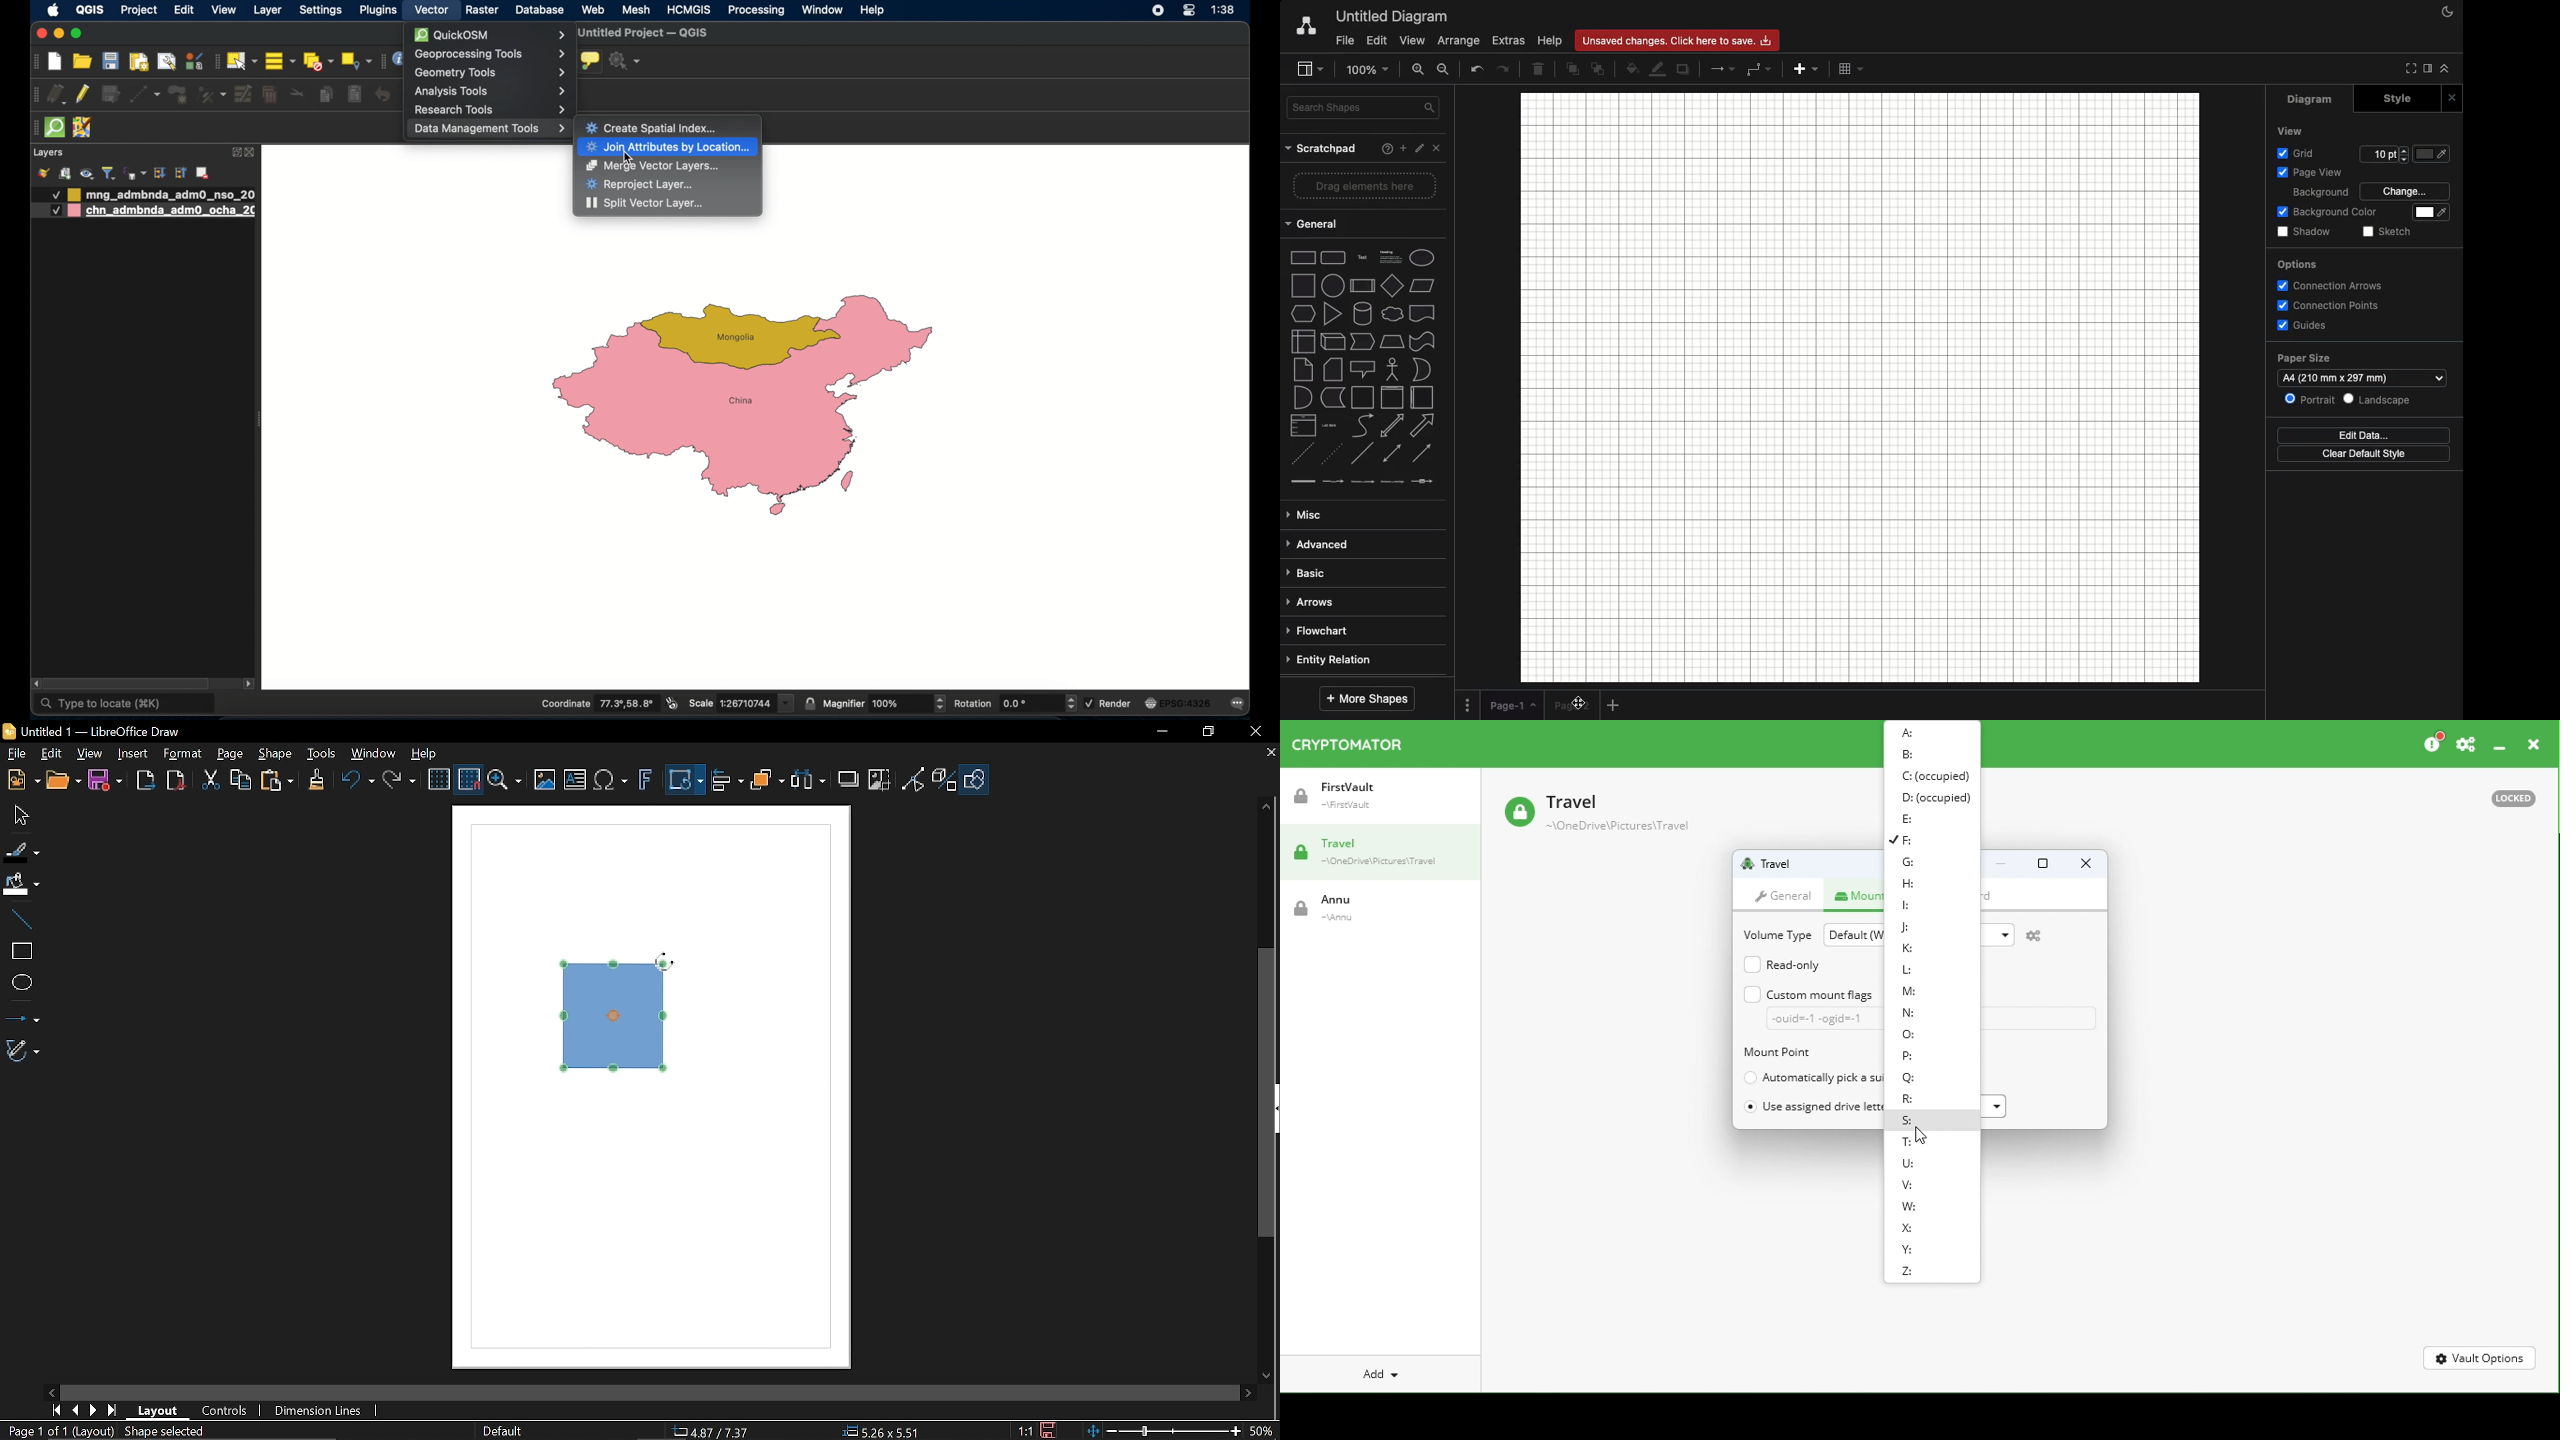 The height and width of the screenshot is (1456, 2576). Describe the element at coordinates (131, 753) in the screenshot. I see `Insert` at that location.